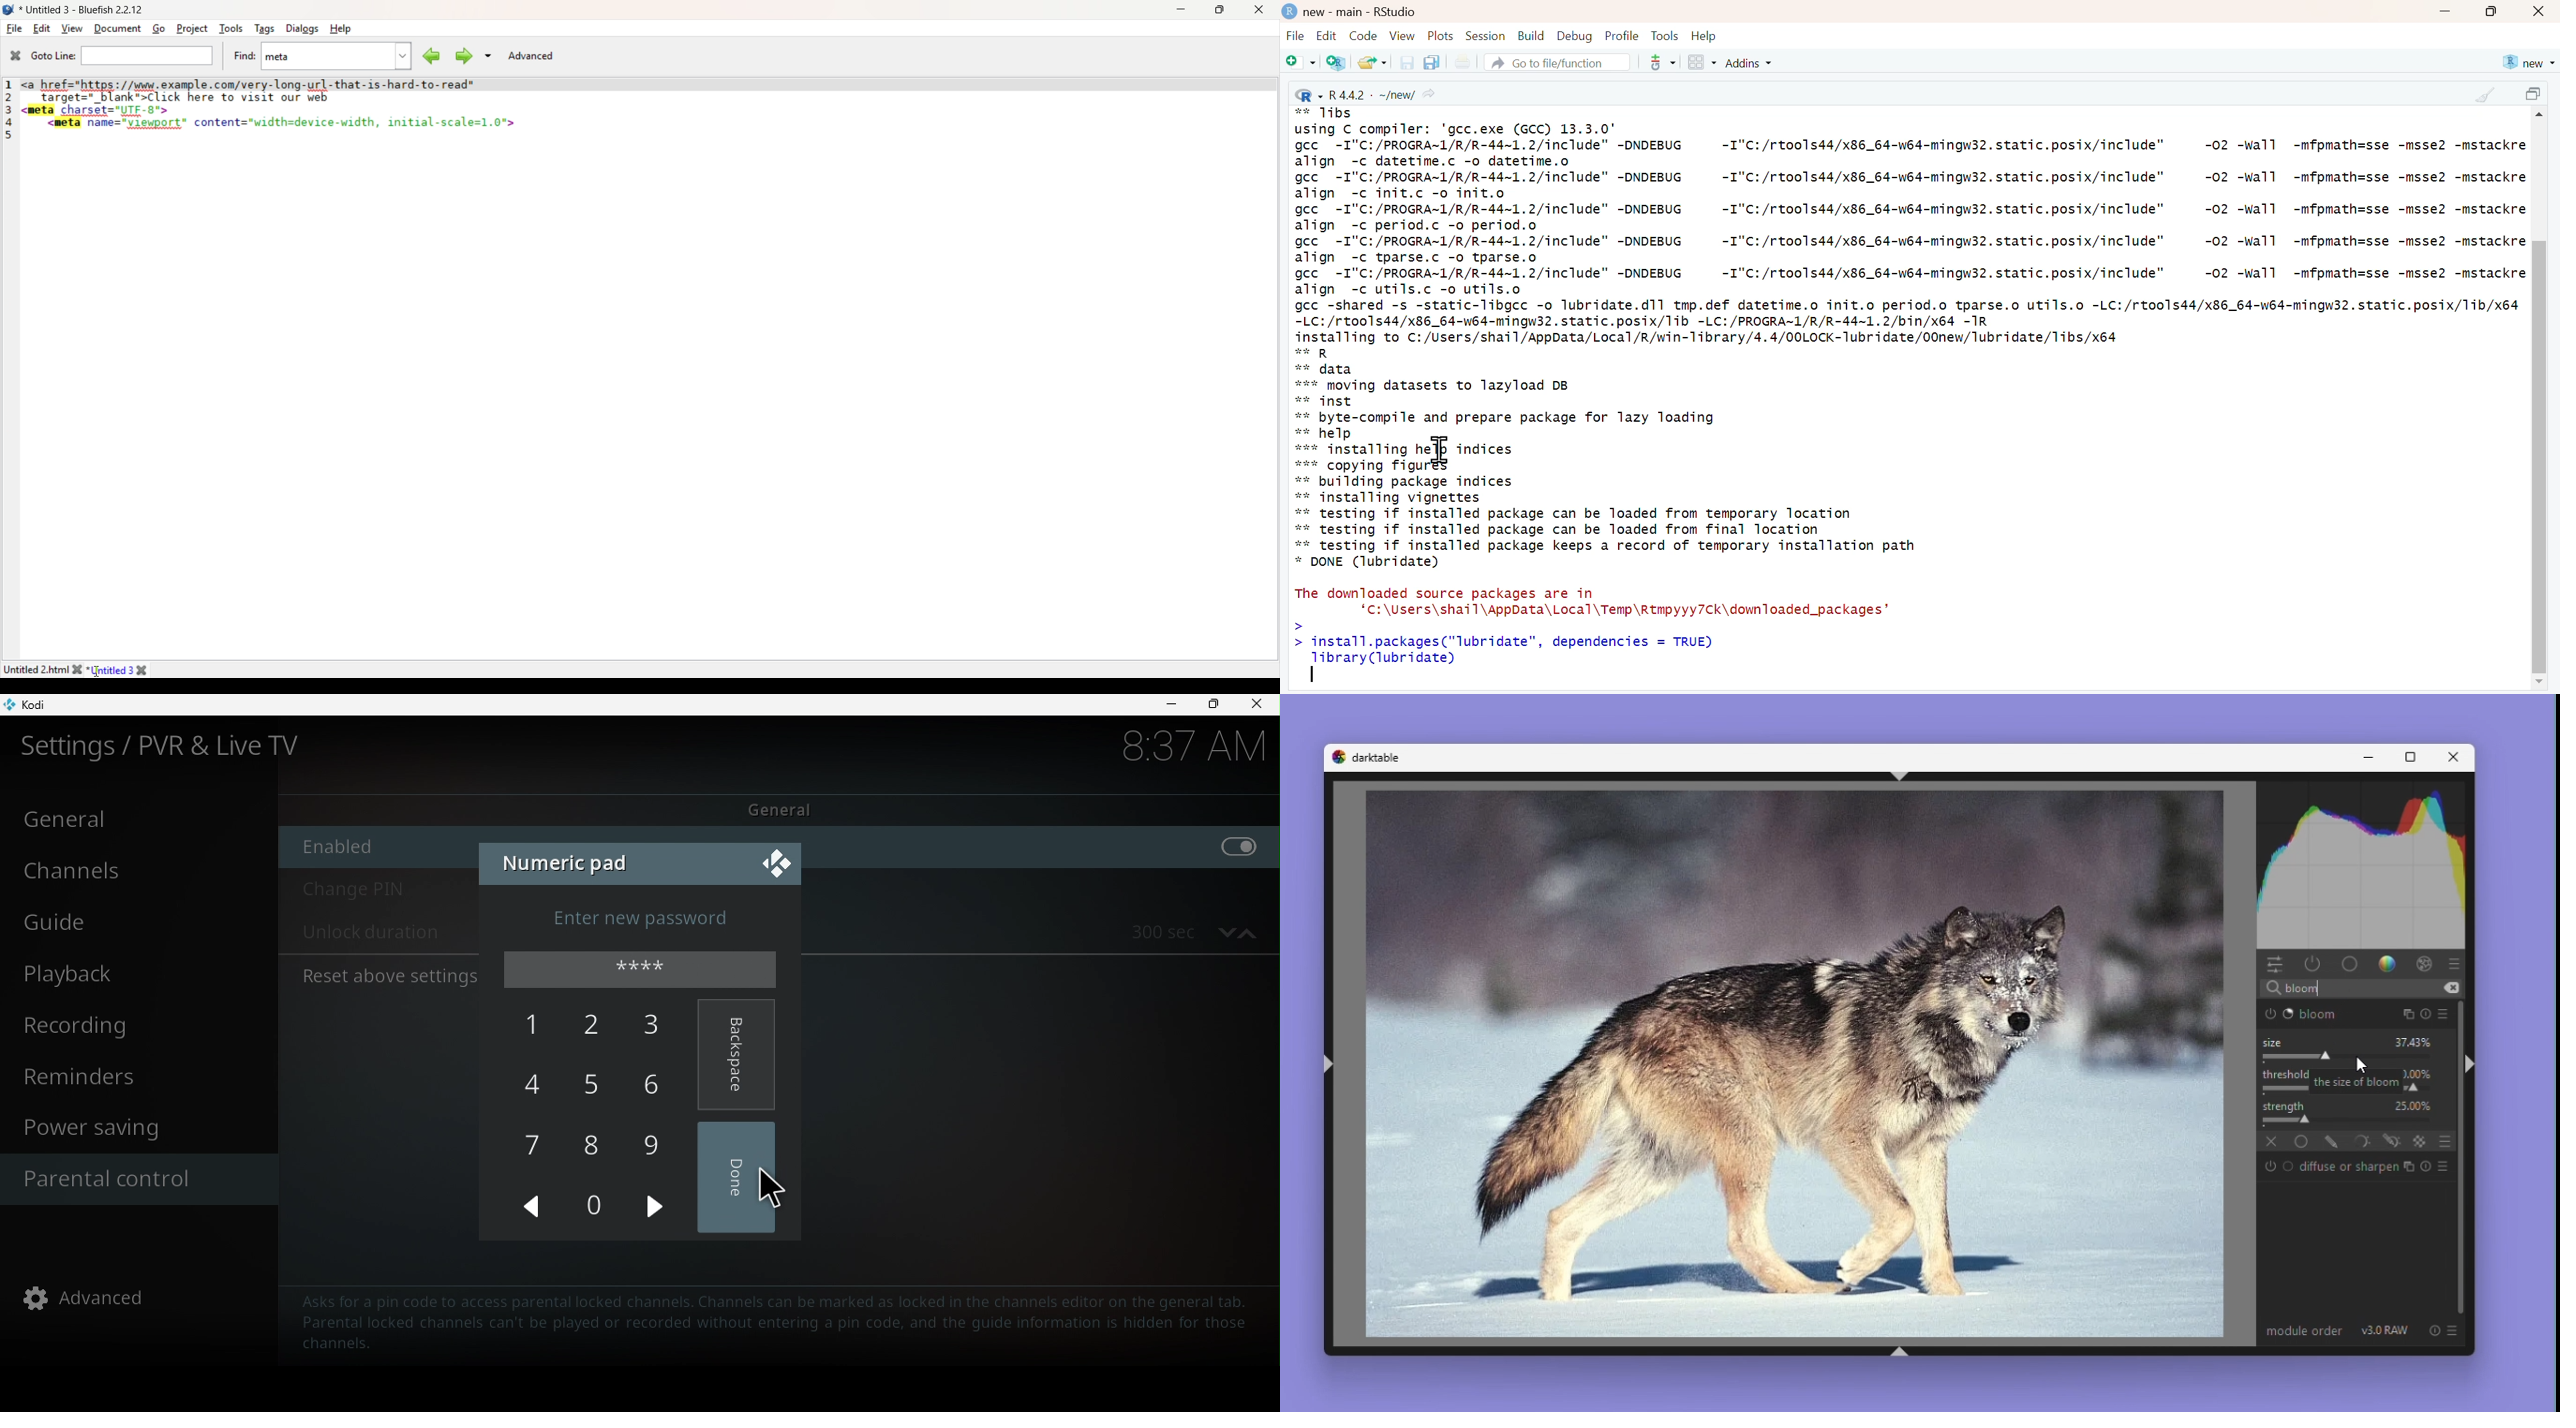 The height and width of the screenshot is (1428, 2576). I want to click on Close, so click(2450, 757).